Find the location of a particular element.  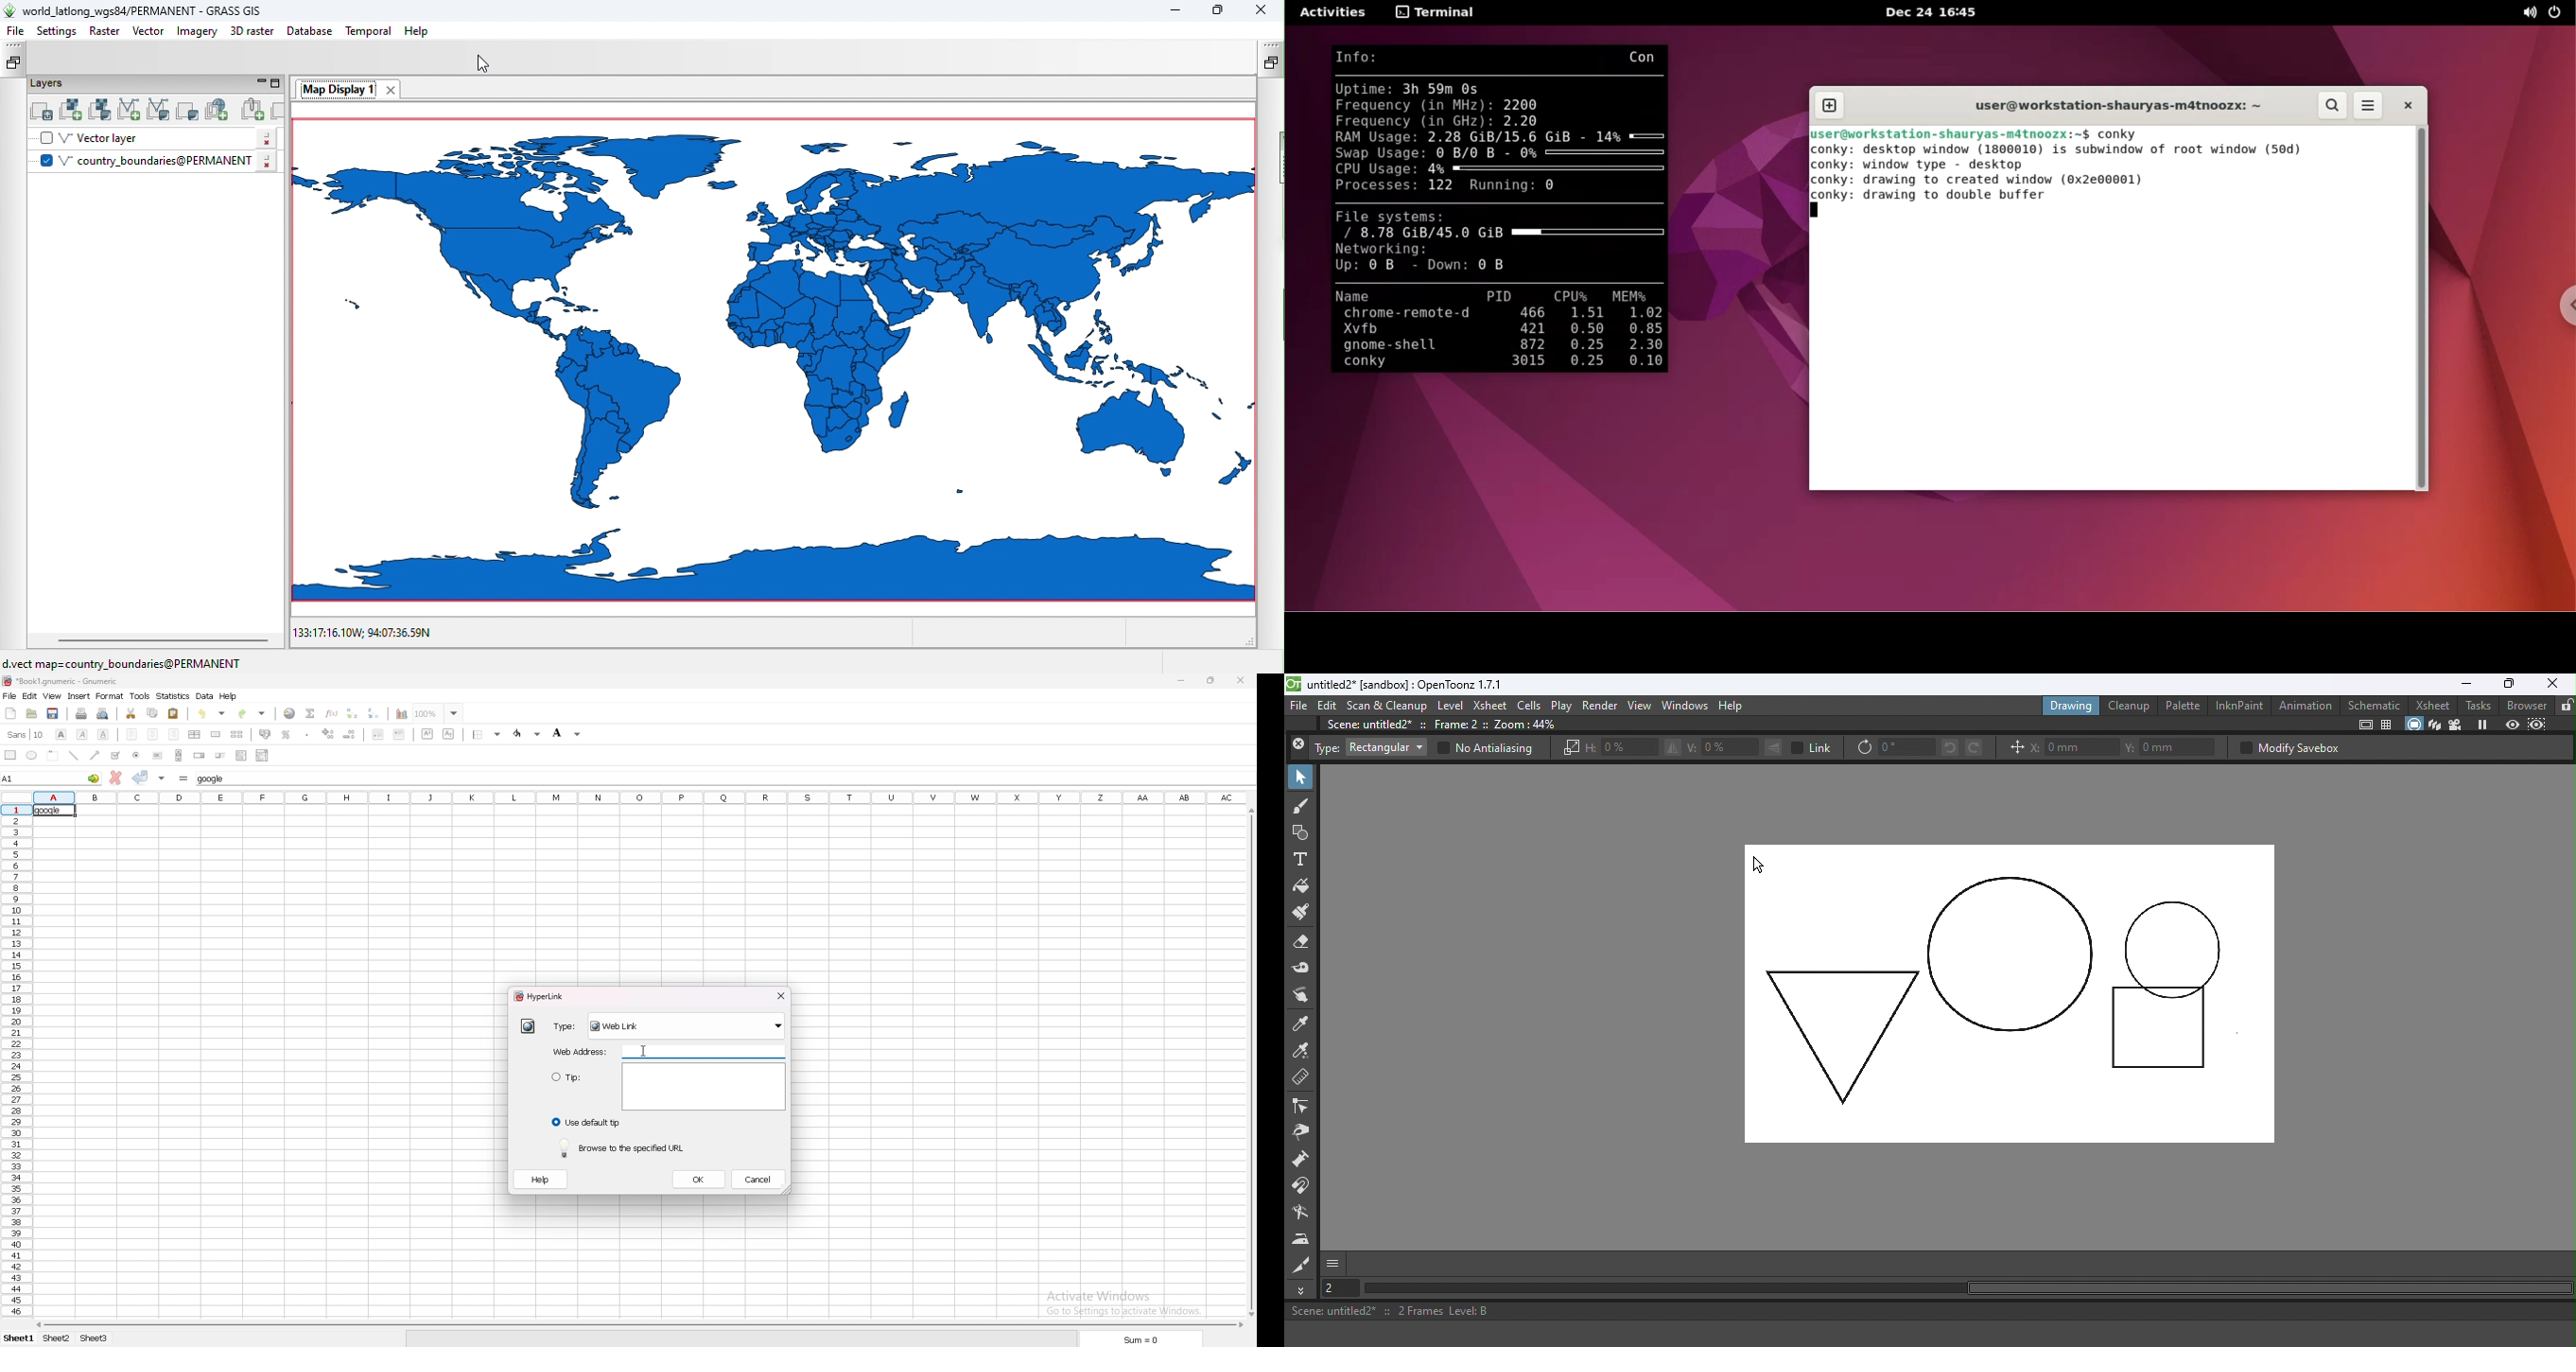

use default tip is located at coordinates (586, 1122).